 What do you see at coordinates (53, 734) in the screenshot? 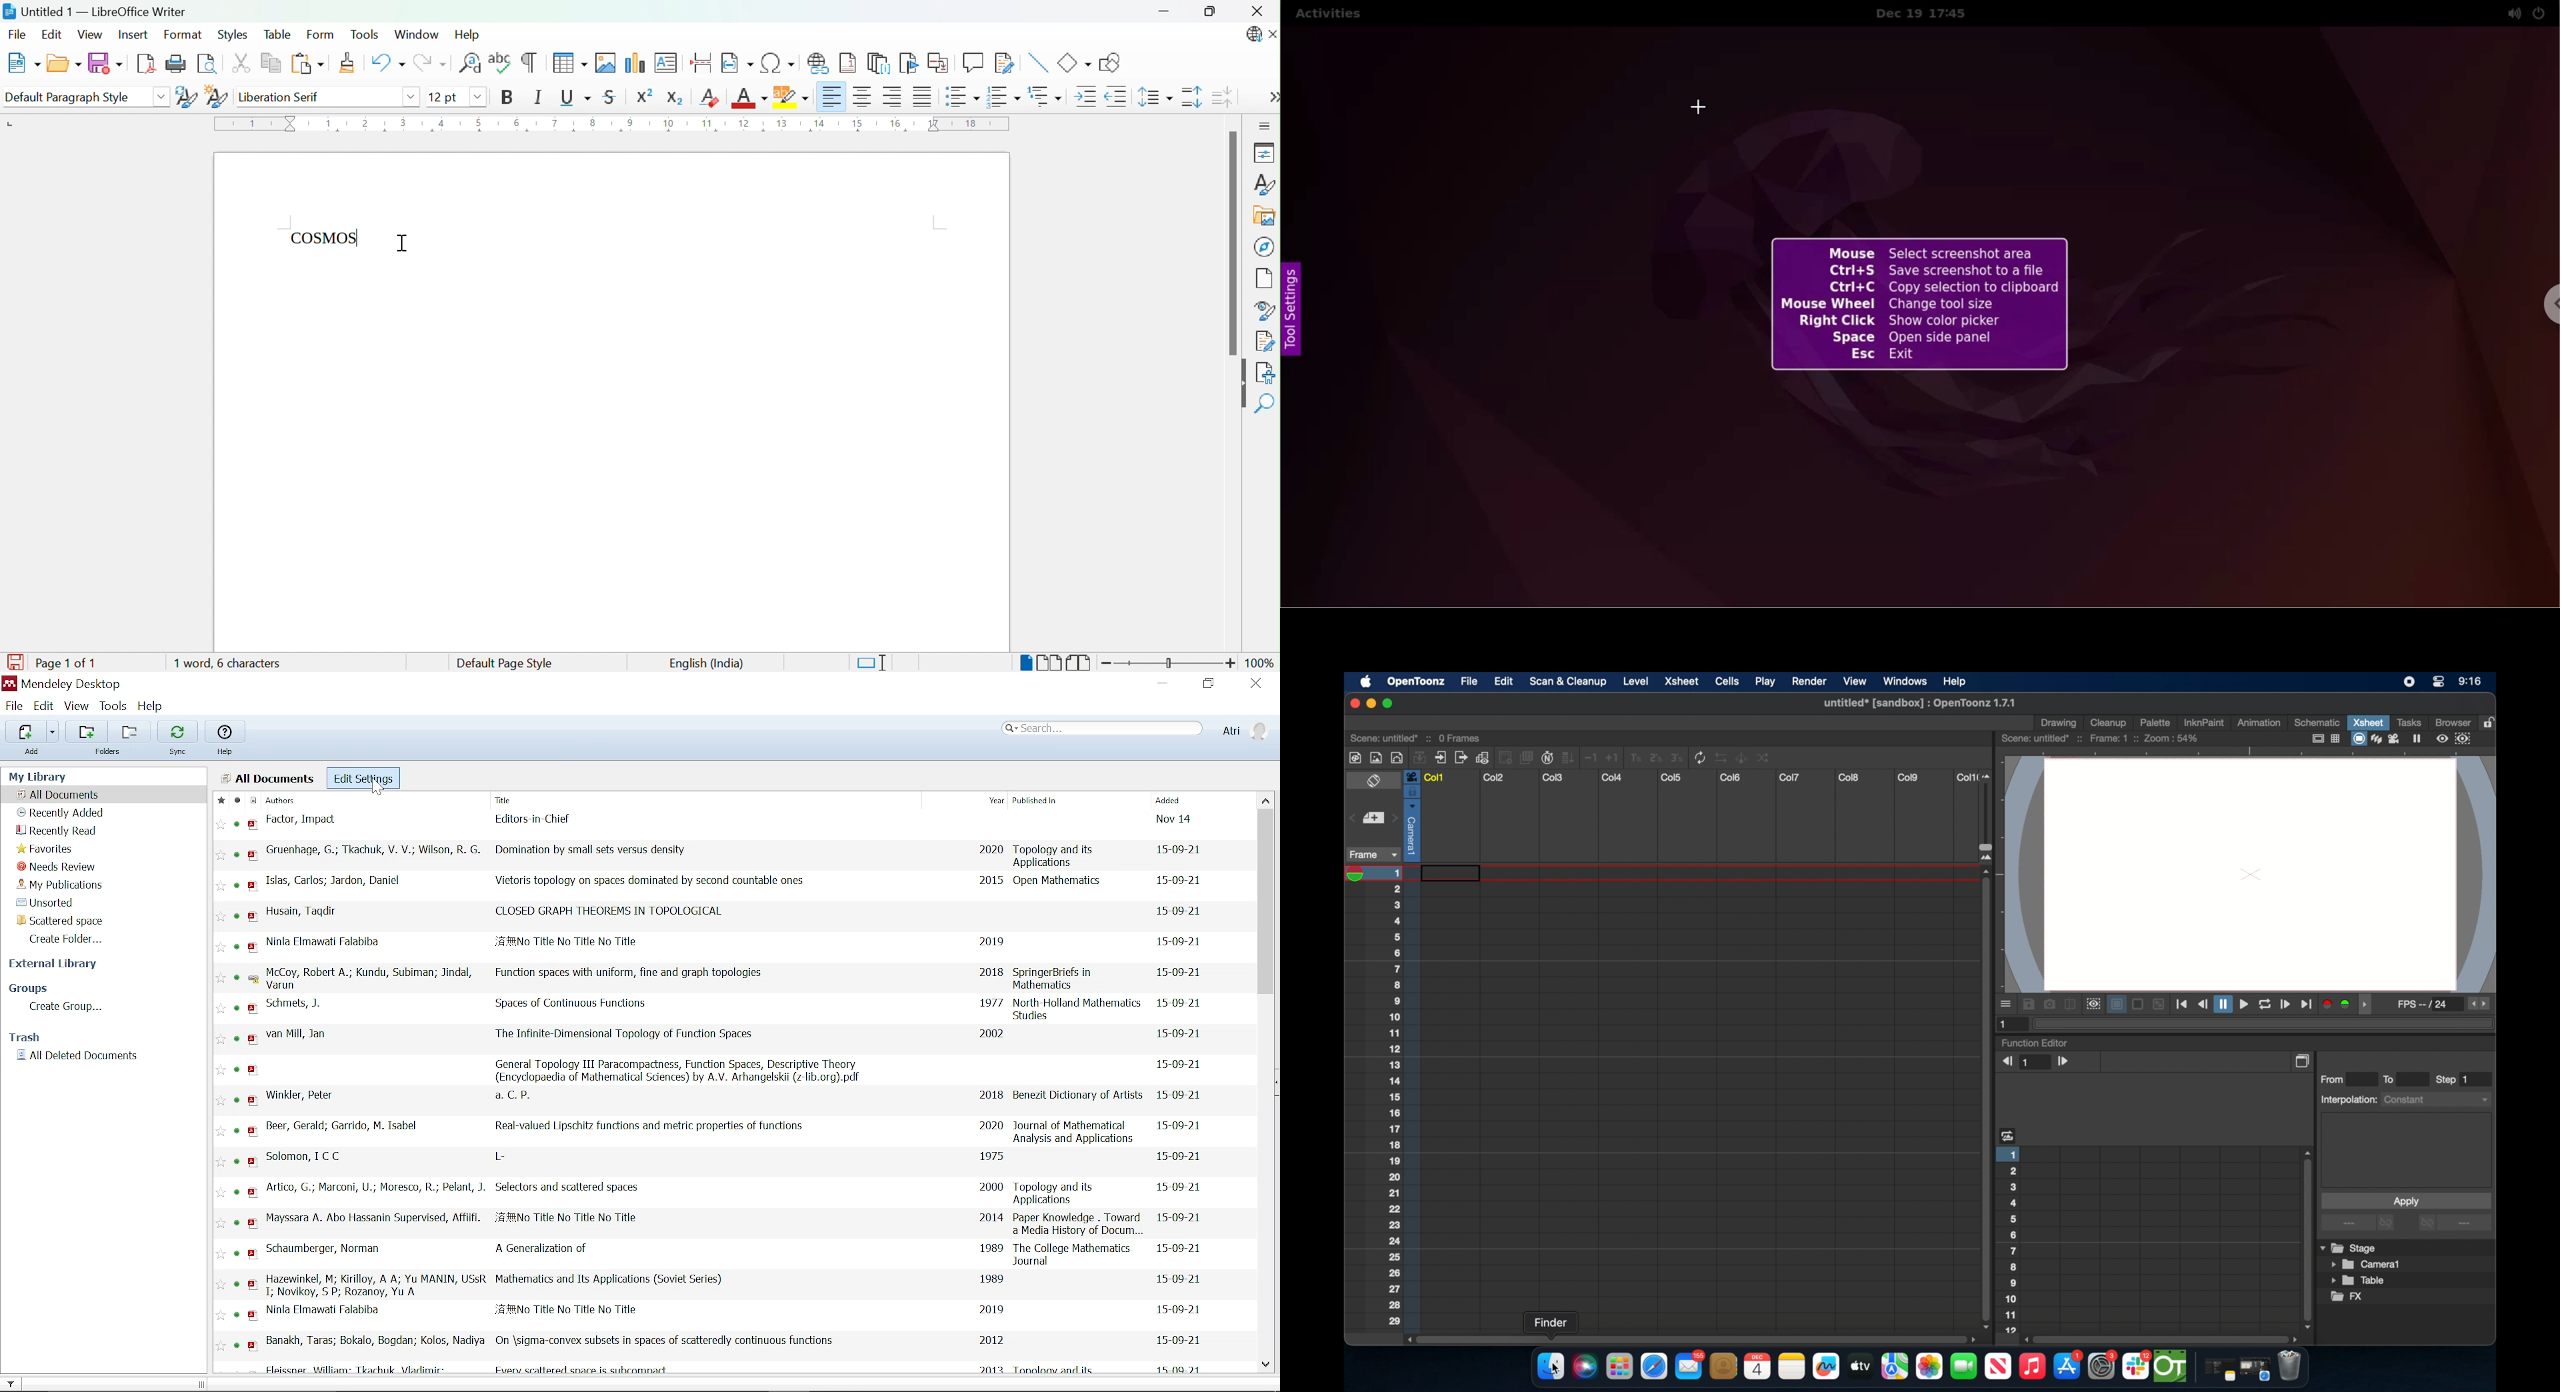
I see `Add files options` at bounding box center [53, 734].